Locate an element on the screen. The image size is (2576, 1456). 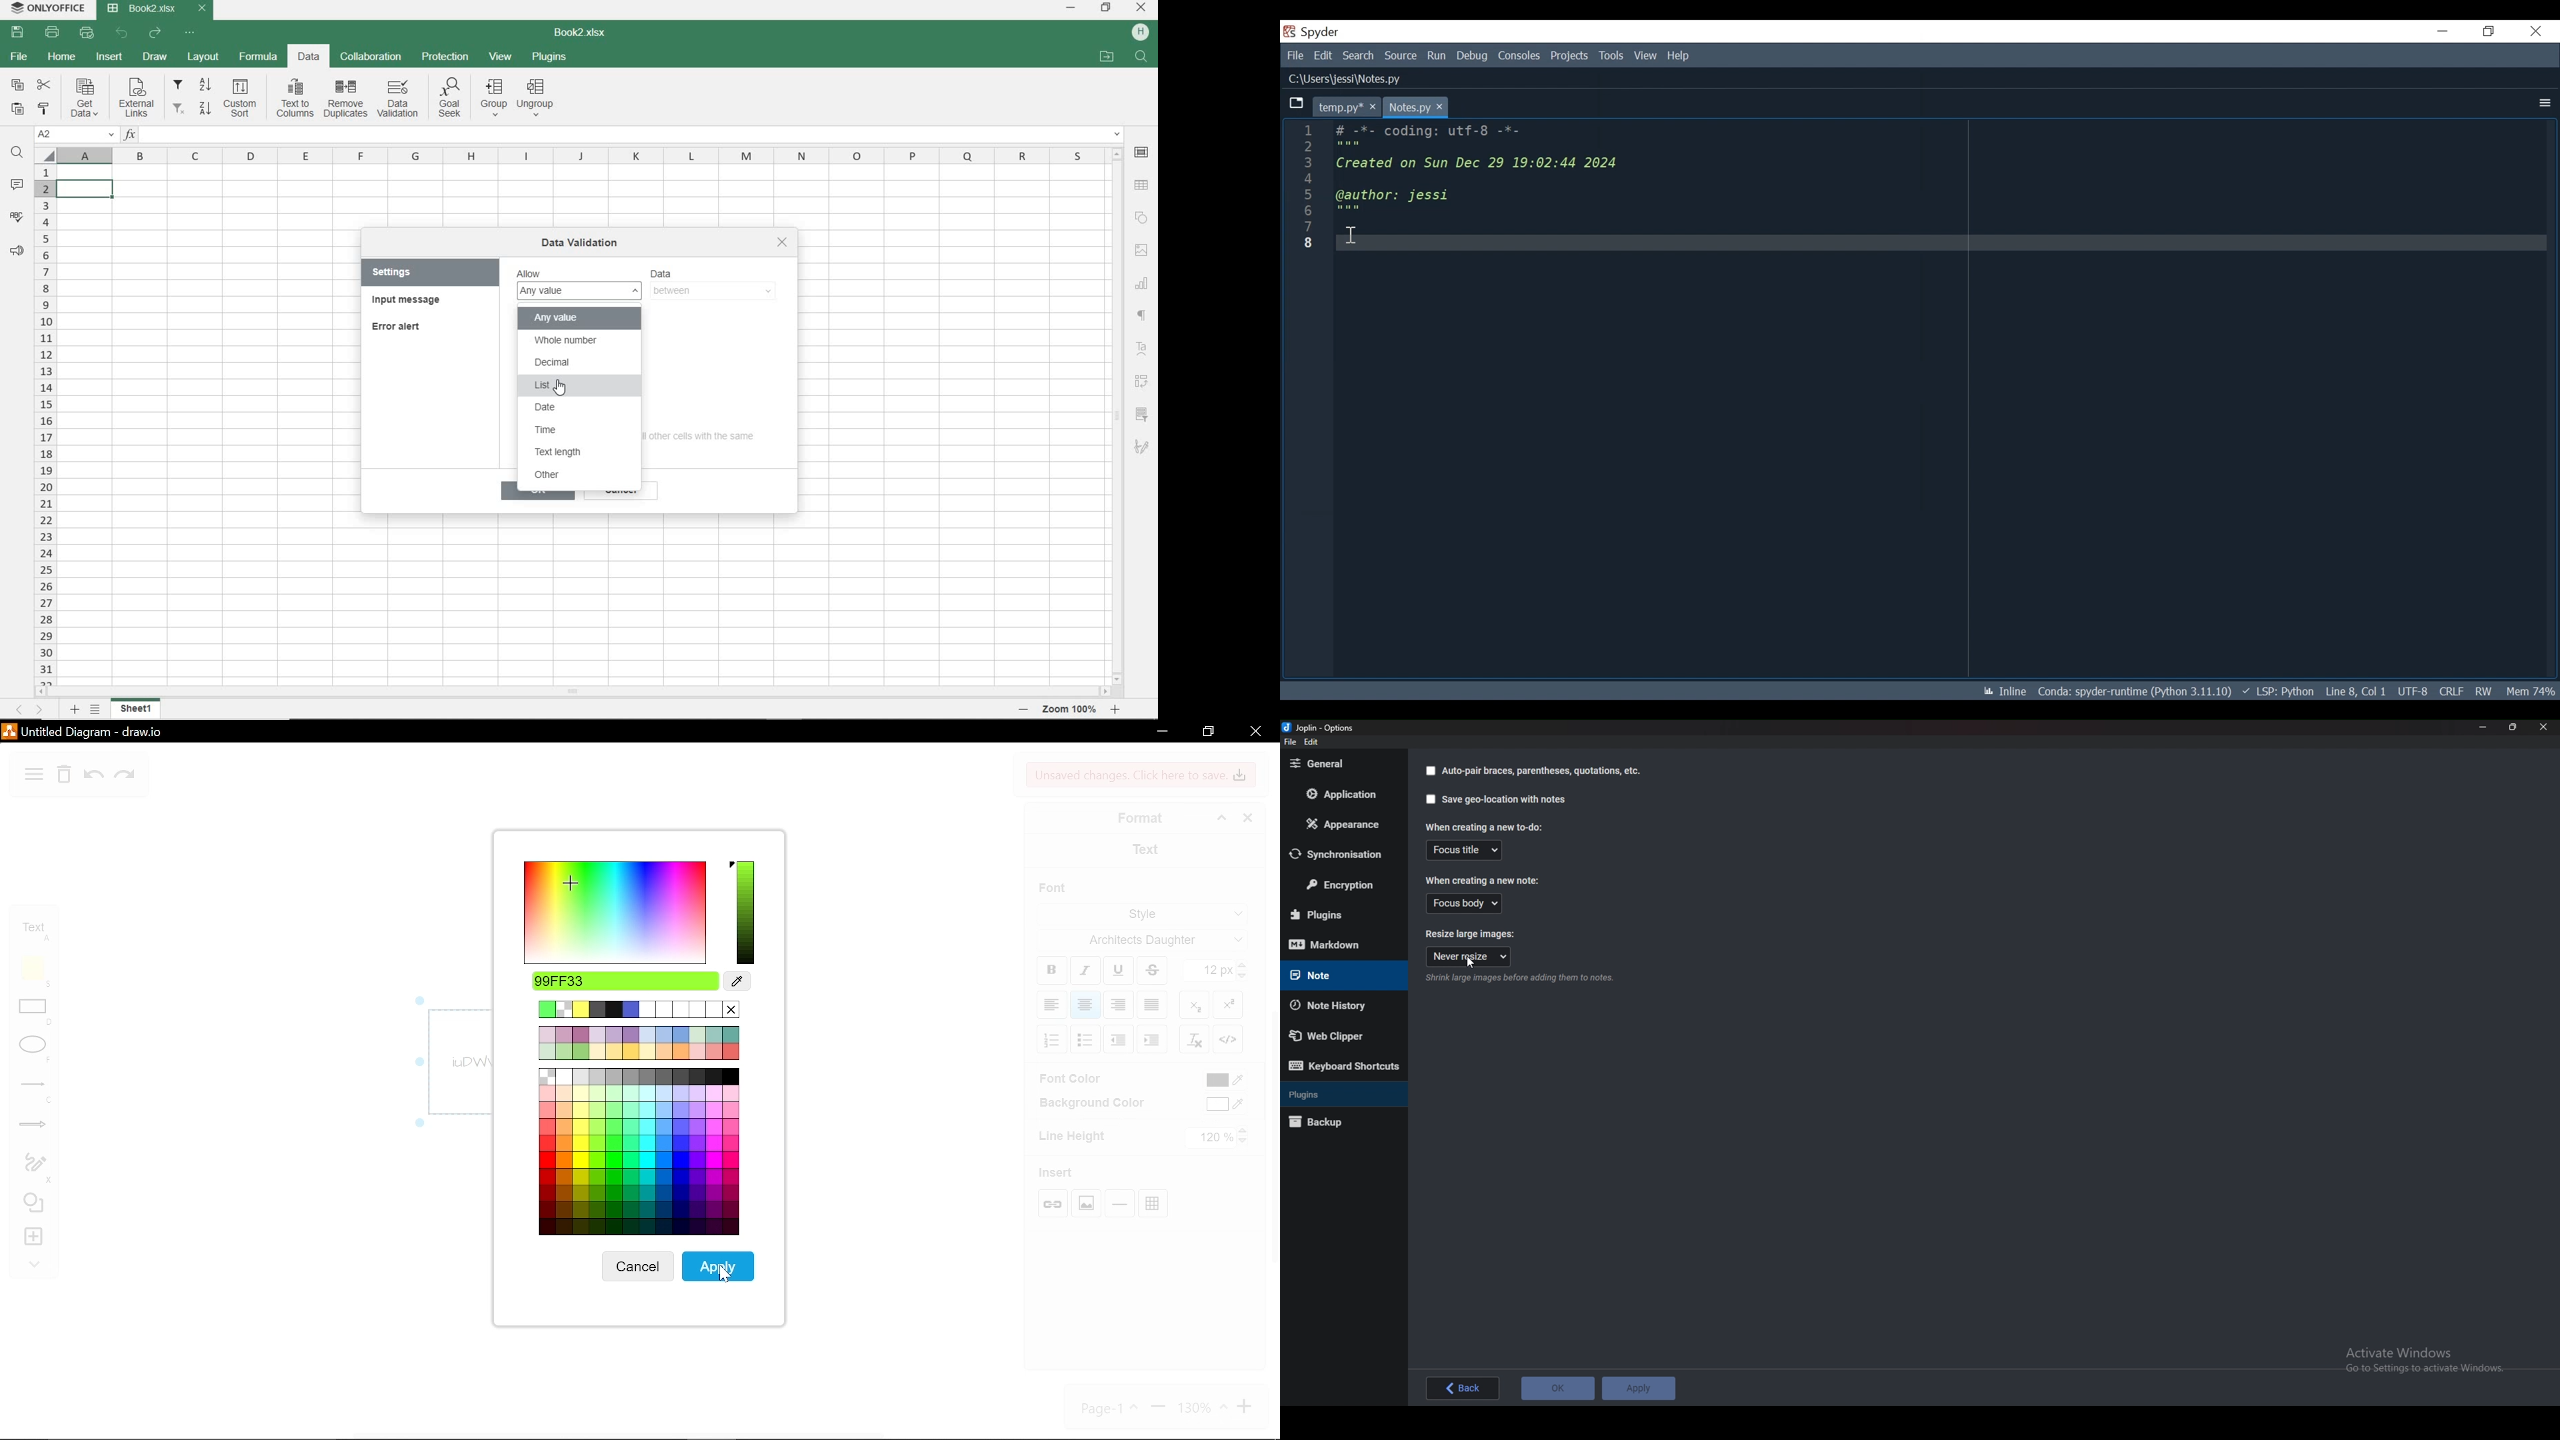
RESTORE DOWN is located at coordinates (1108, 9).